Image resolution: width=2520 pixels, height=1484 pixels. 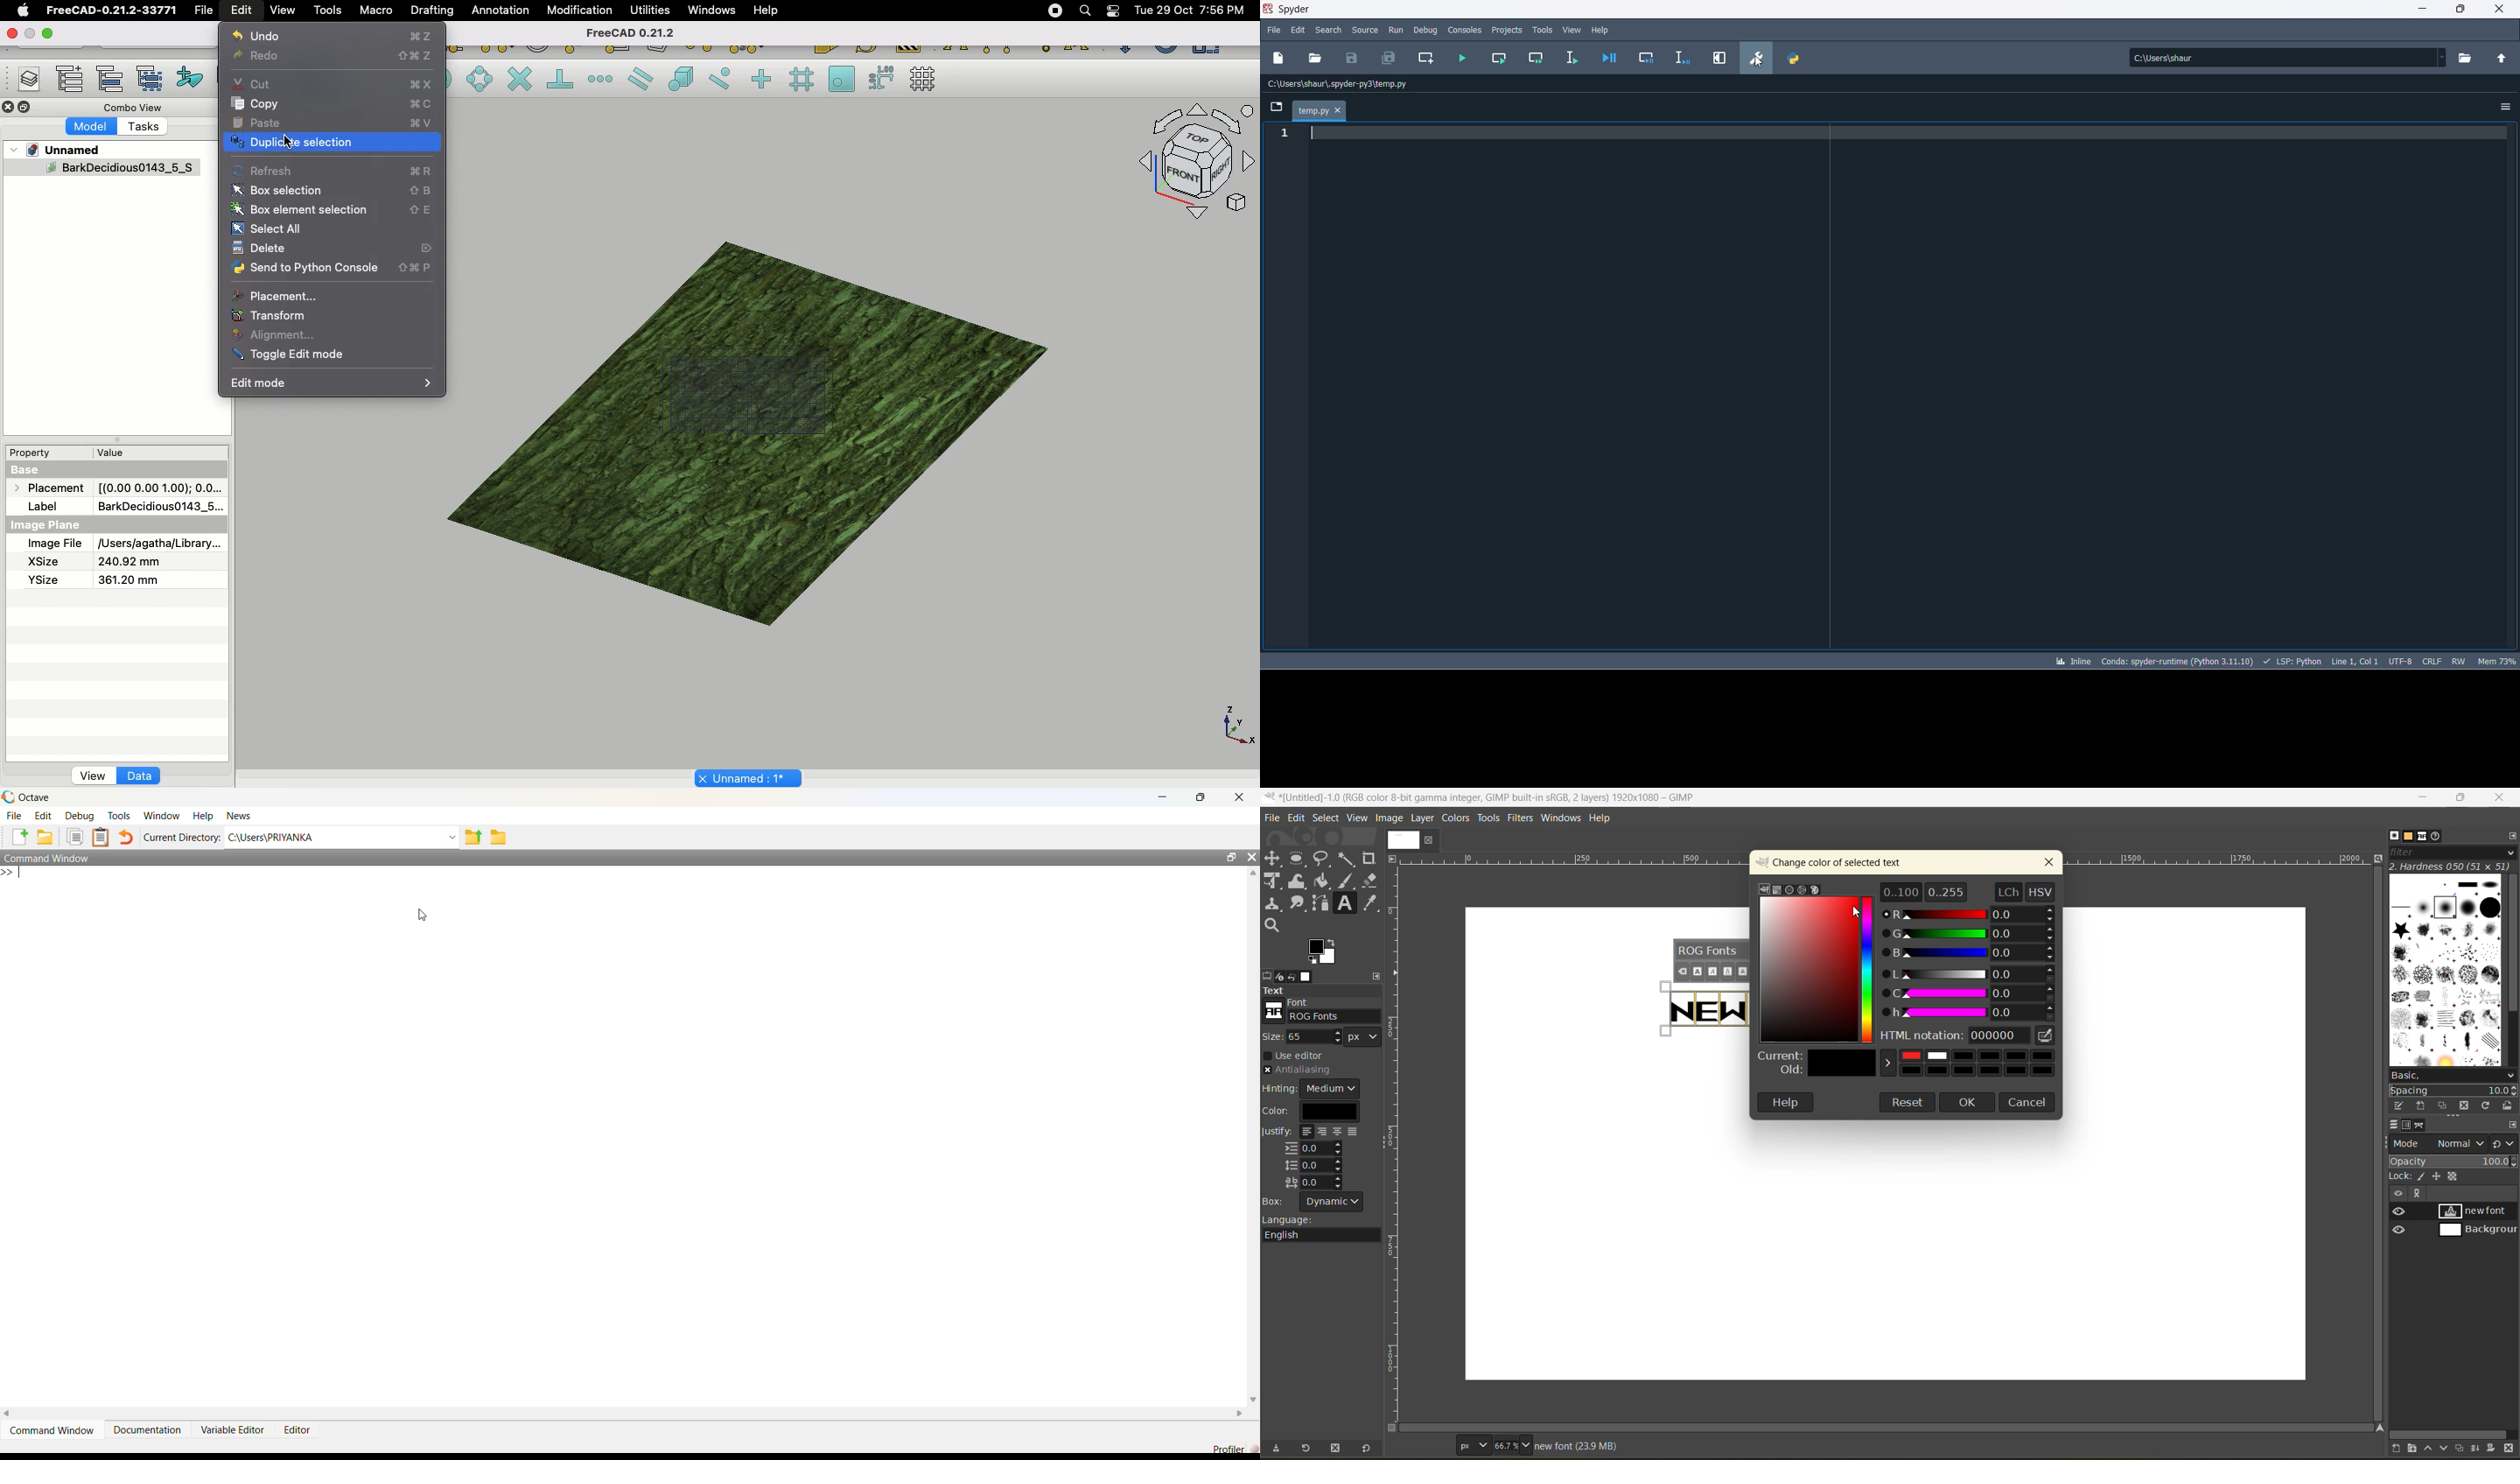 What do you see at coordinates (2175, 660) in the screenshot?
I see `spyder version` at bounding box center [2175, 660].